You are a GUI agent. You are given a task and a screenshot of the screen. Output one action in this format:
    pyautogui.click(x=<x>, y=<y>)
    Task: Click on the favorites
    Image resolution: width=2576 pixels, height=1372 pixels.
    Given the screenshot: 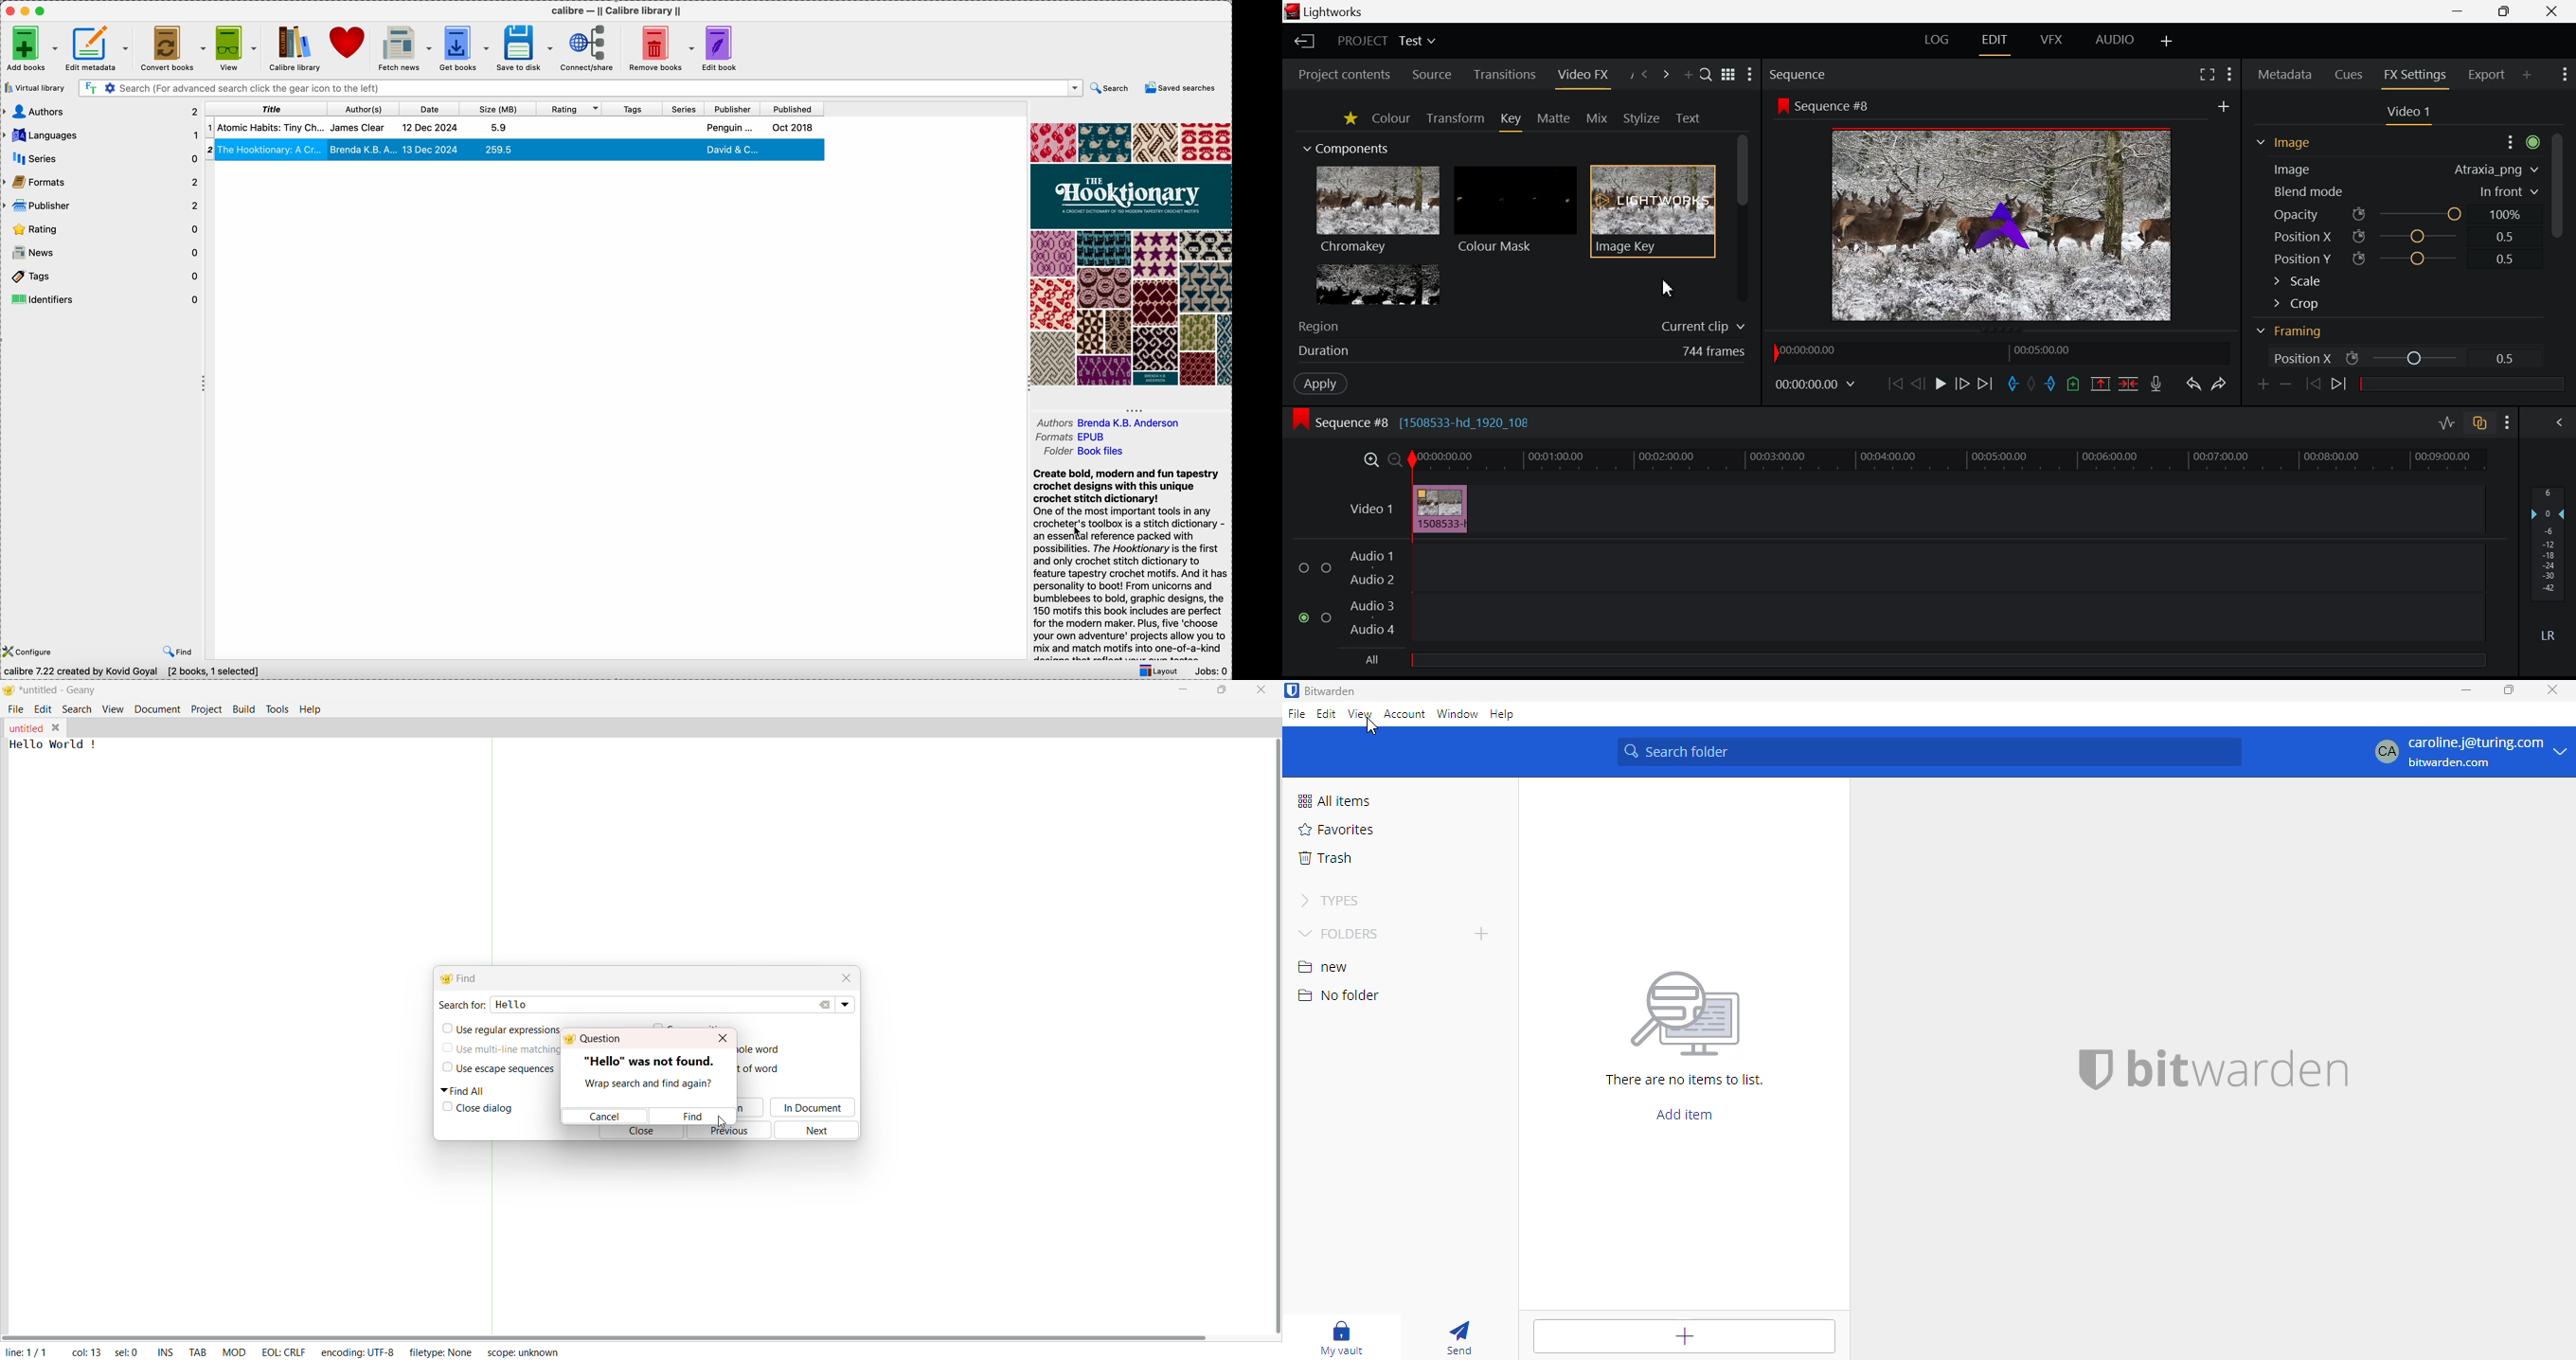 What is the action you would take?
    pyautogui.click(x=1337, y=829)
    